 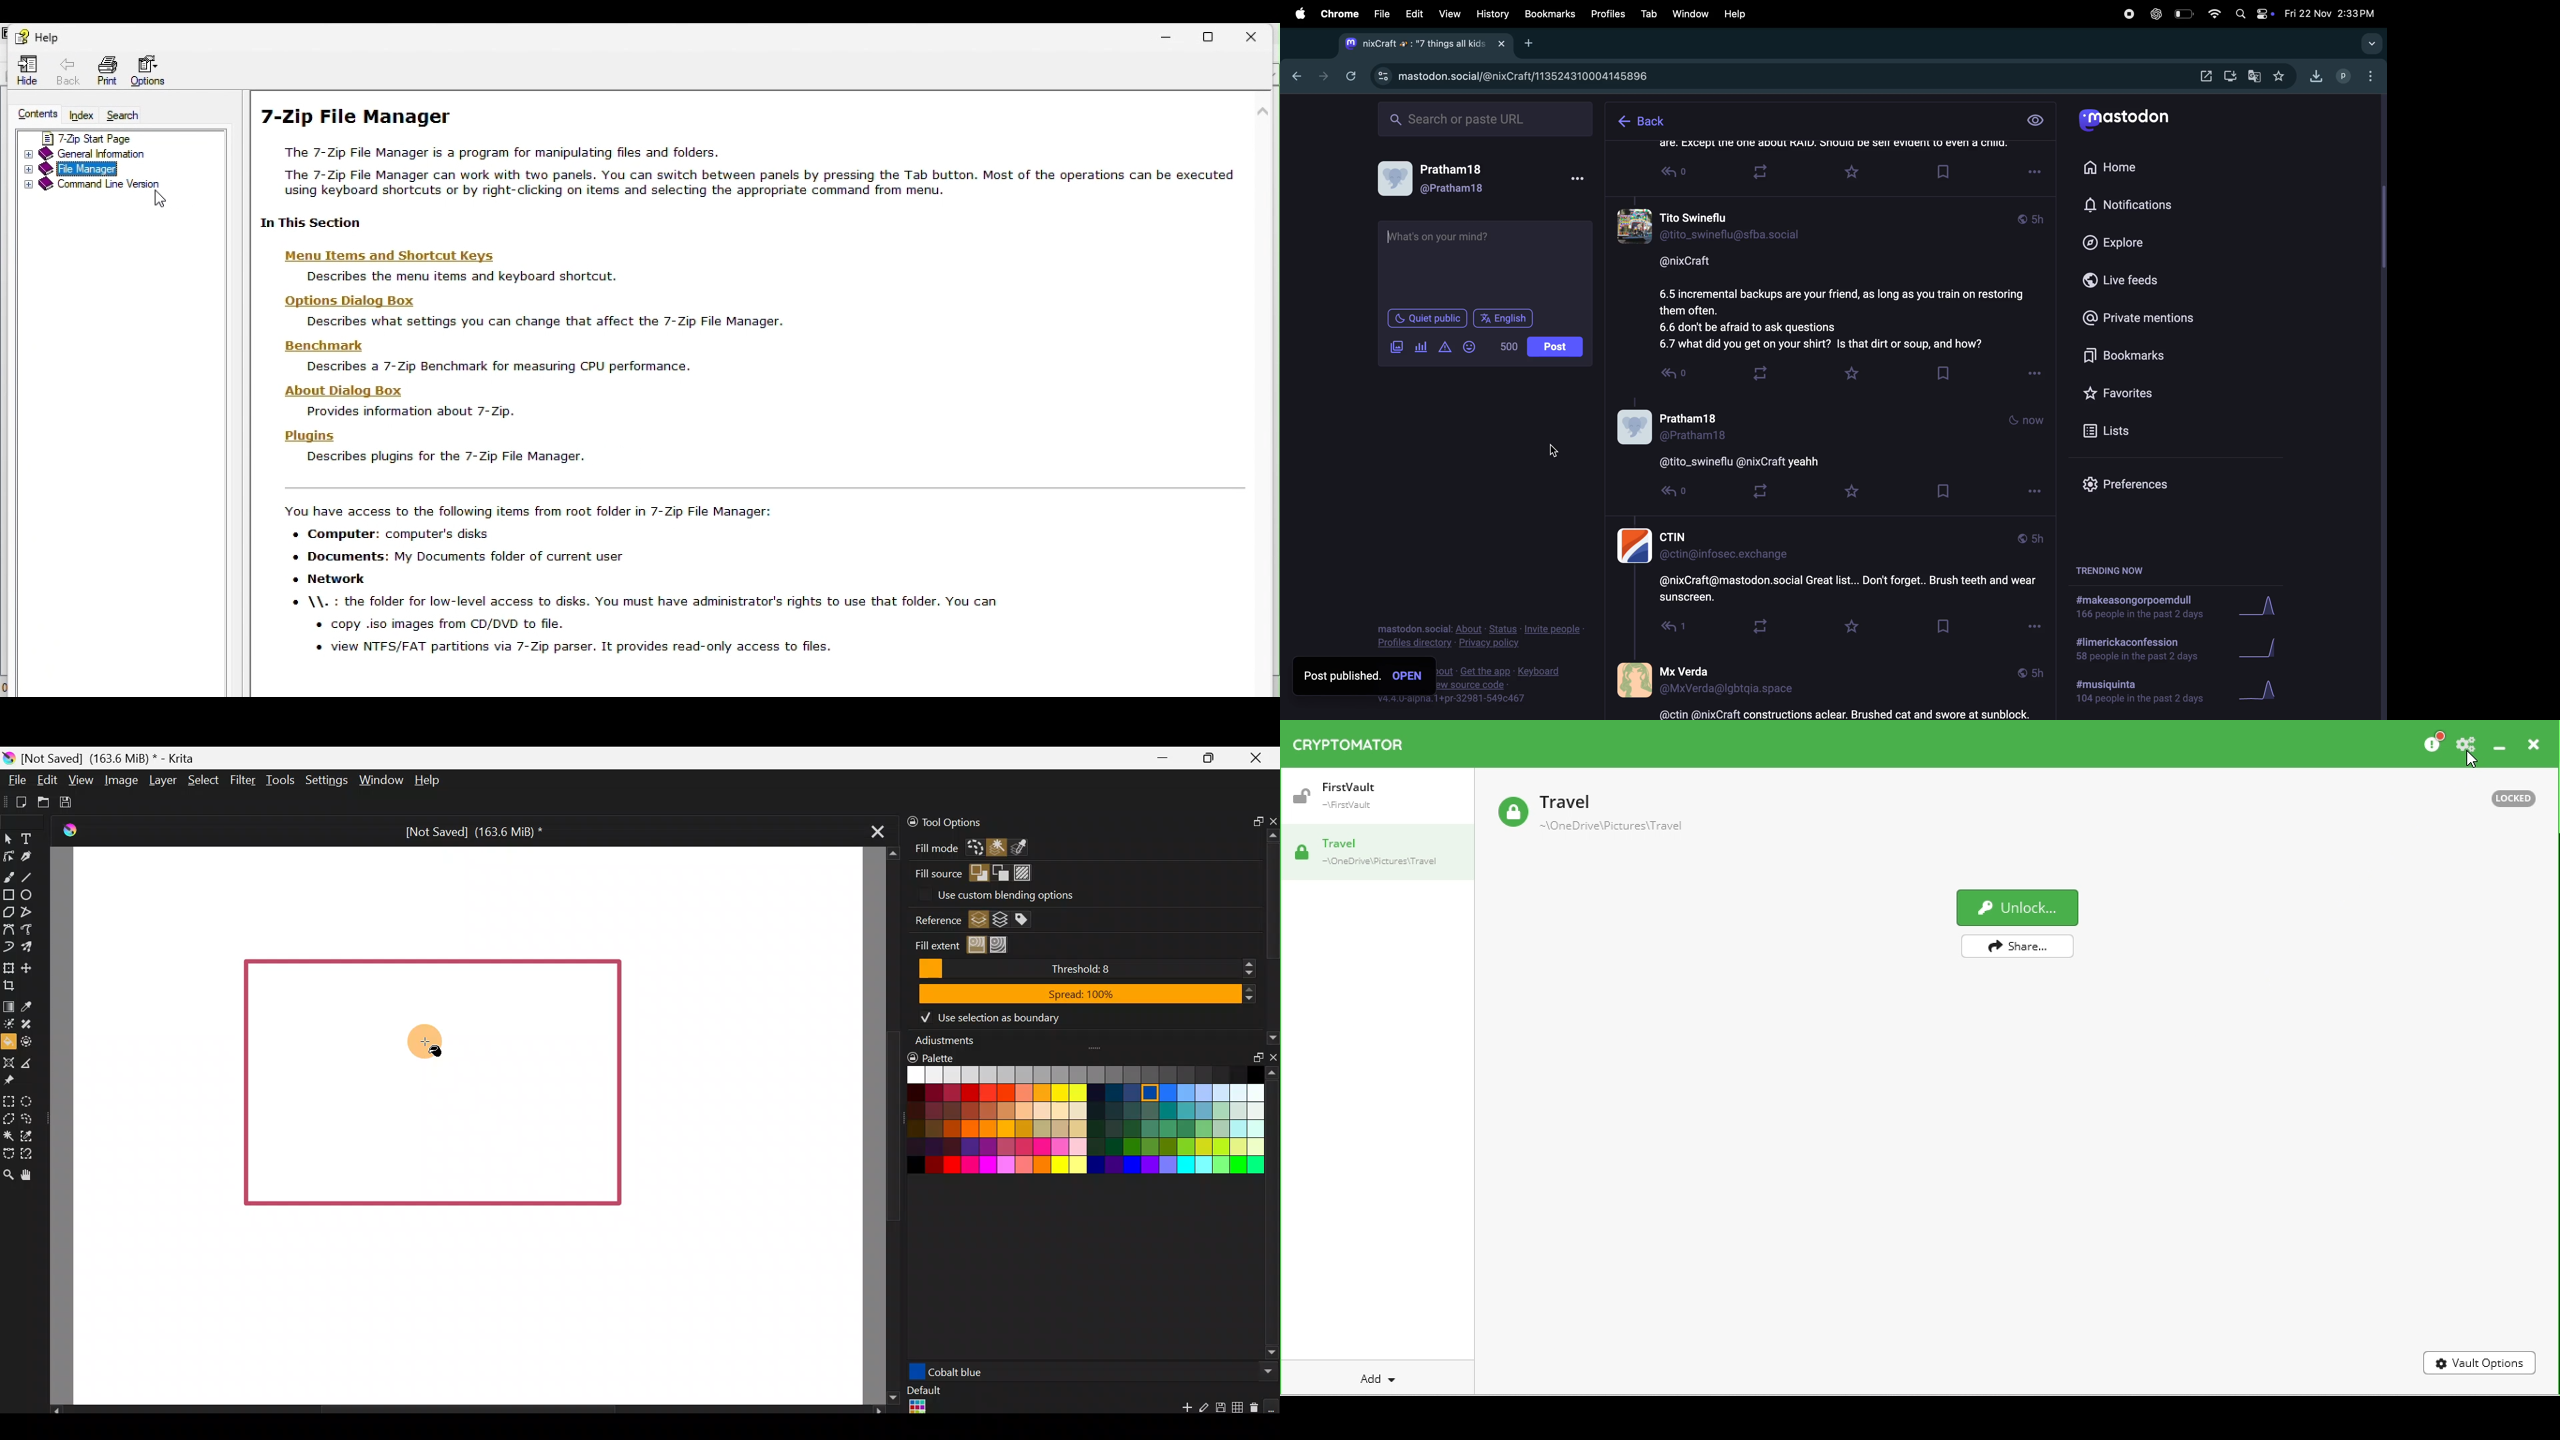 What do you see at coordinates (1855, 172) in the screenshot?
I see `Favourite` at bounding box center [1855, 172].